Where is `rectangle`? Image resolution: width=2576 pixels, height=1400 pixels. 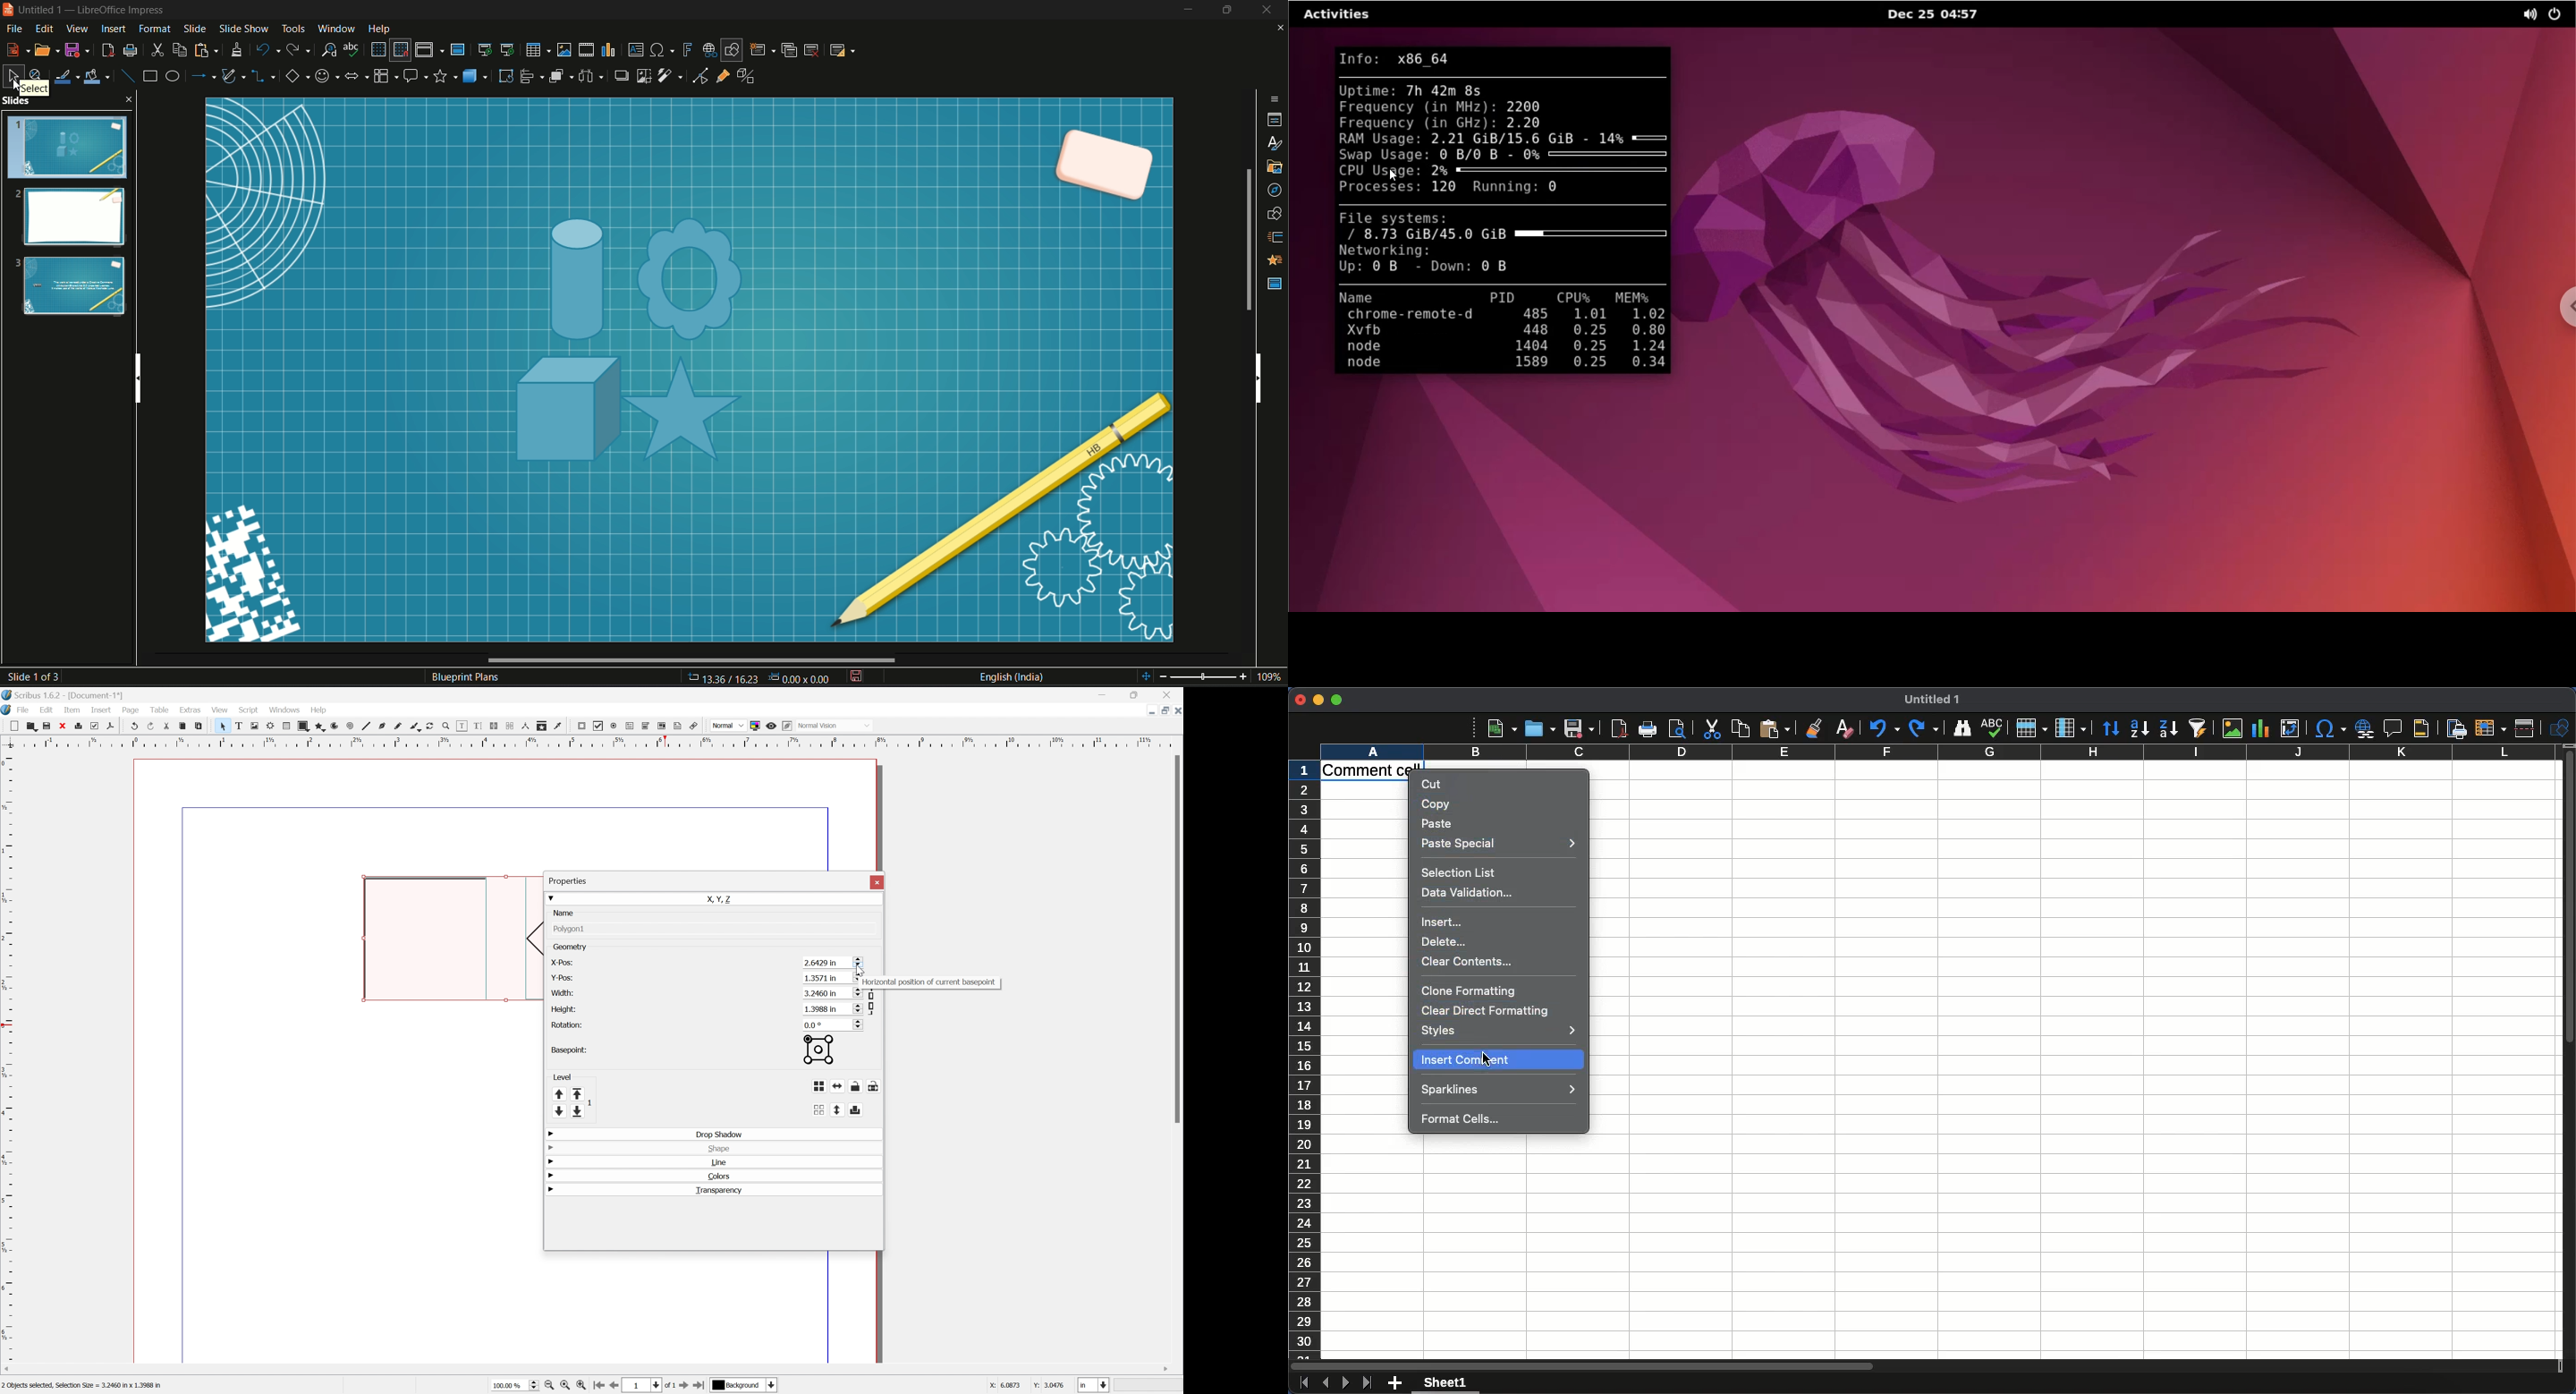 rectangle is located at coordinates (150, 75).